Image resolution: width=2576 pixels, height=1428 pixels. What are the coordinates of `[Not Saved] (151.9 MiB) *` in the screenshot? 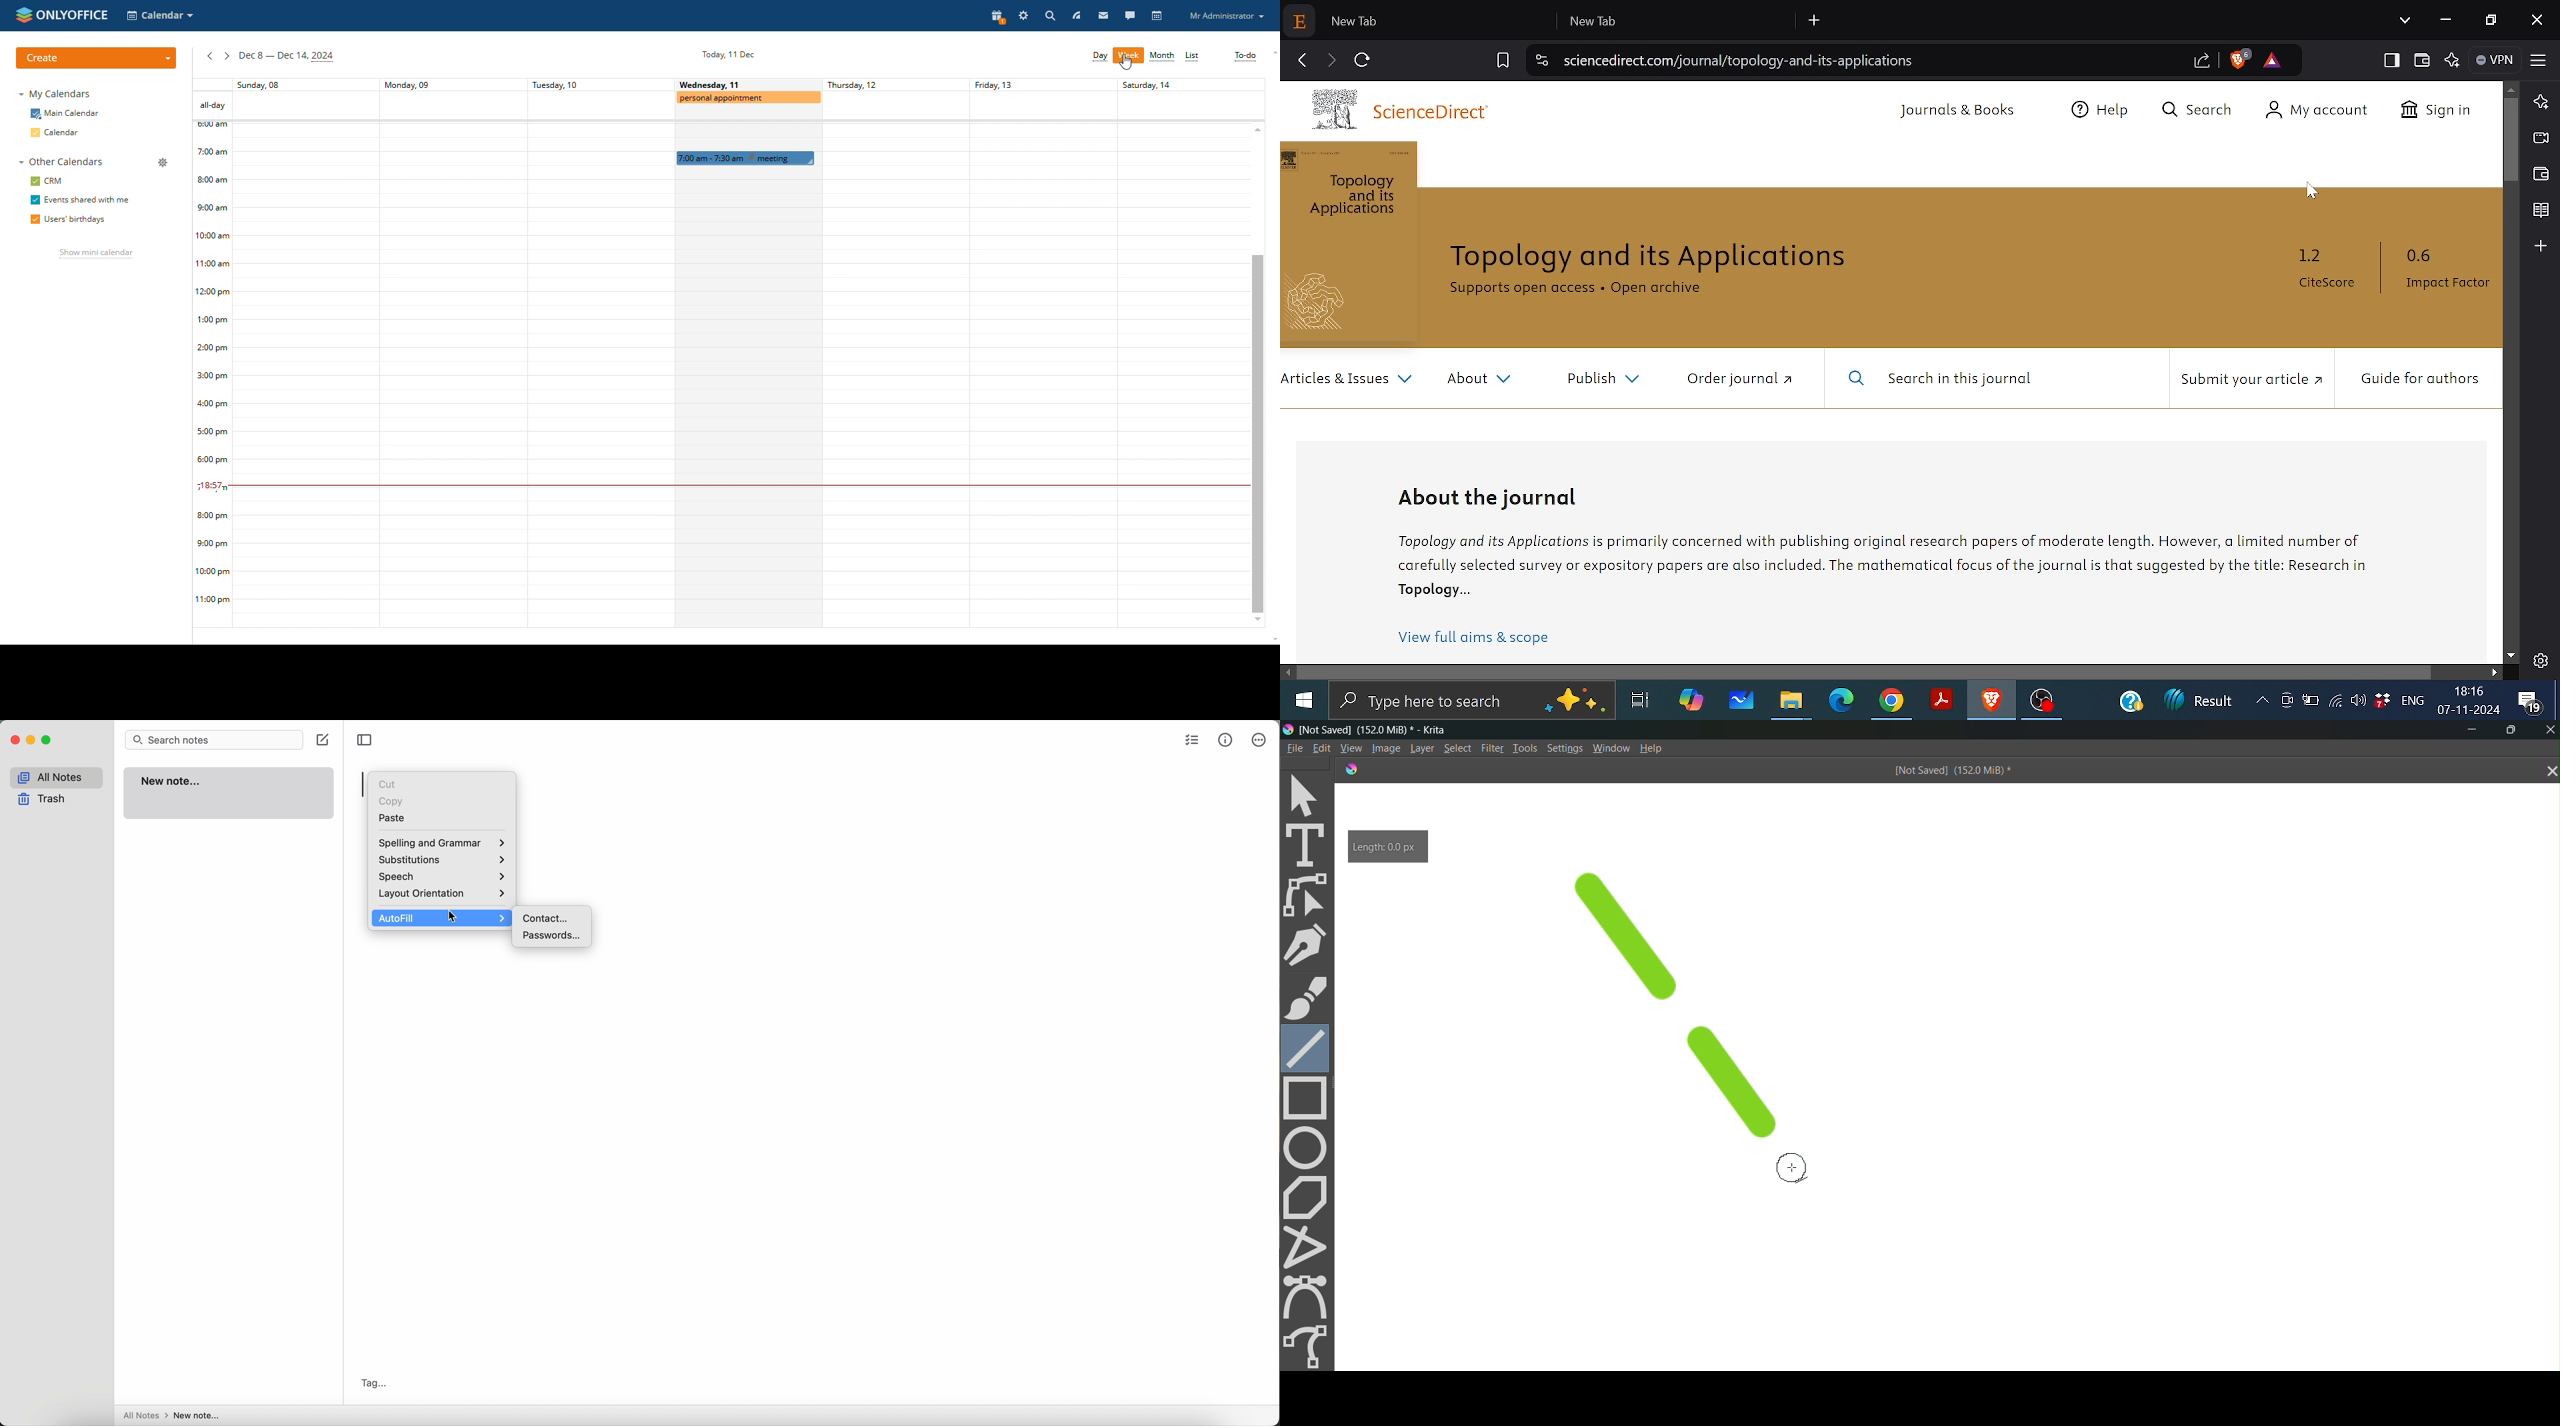 It's located at (1950, 772).